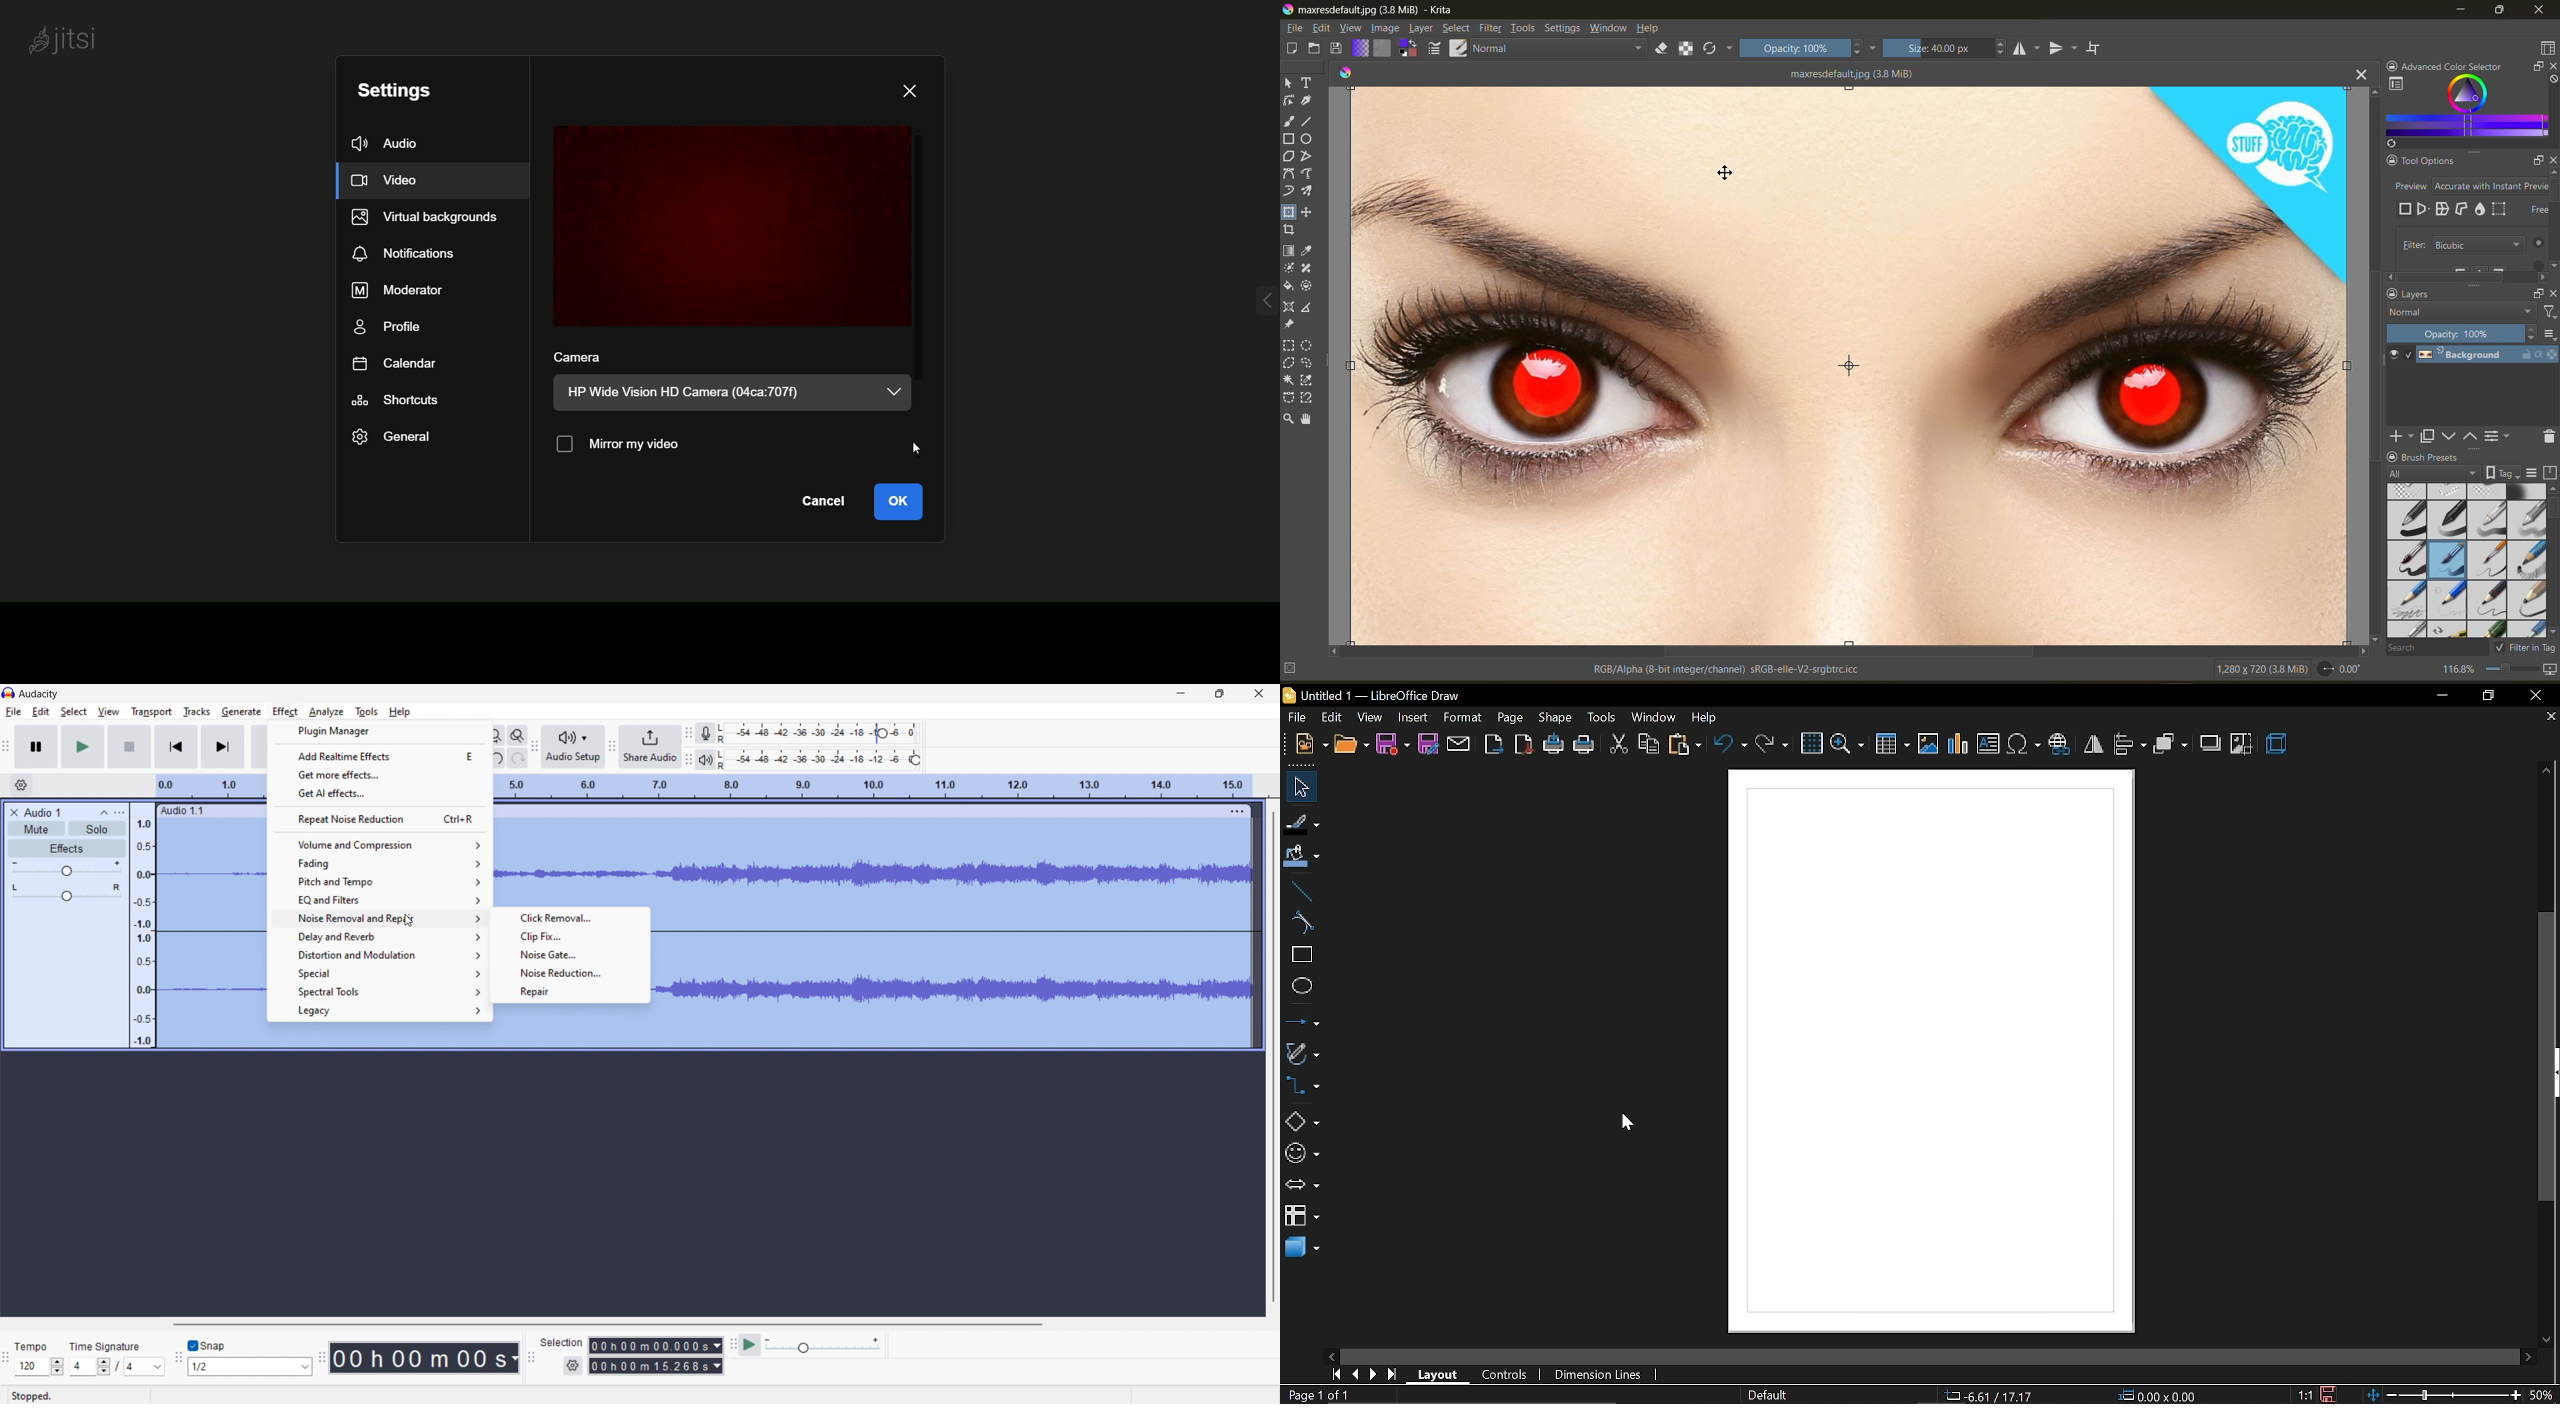 The image size is (2576, 1428). Describe the element at coordinates (143, 926) in the screenshot. I see `amplitude` at that location.